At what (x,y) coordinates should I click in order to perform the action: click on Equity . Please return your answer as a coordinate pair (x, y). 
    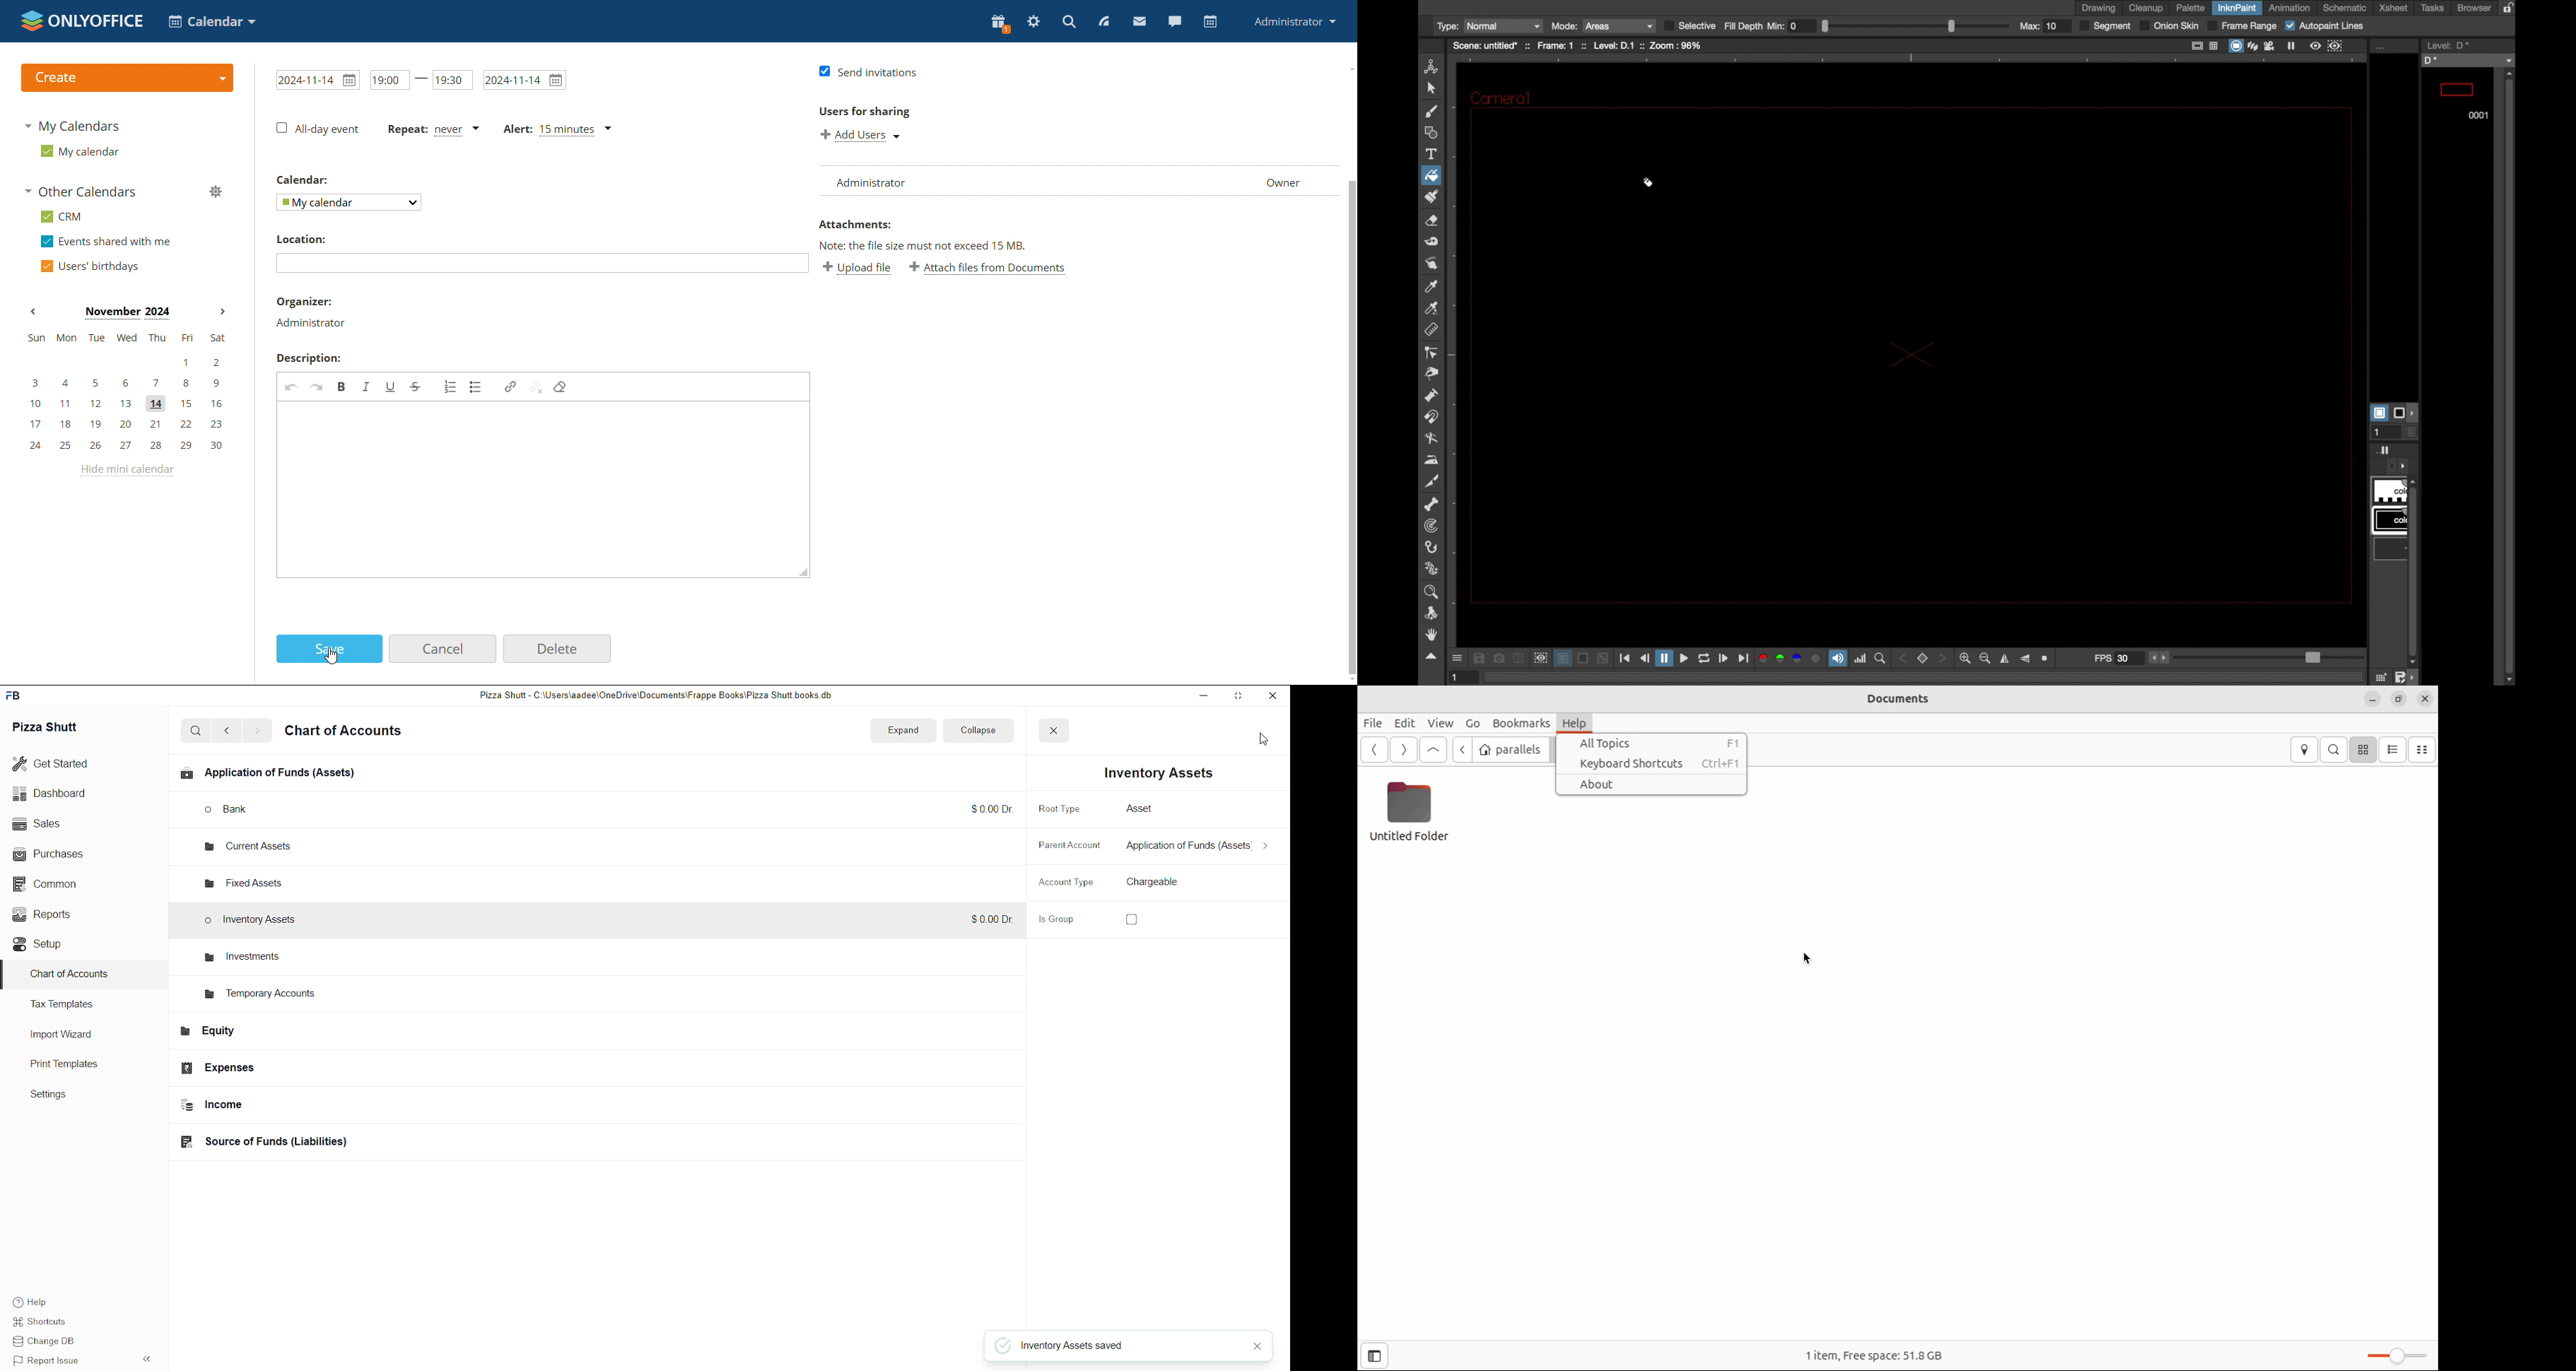
    Looking at the image, I should click on (276, 1034).